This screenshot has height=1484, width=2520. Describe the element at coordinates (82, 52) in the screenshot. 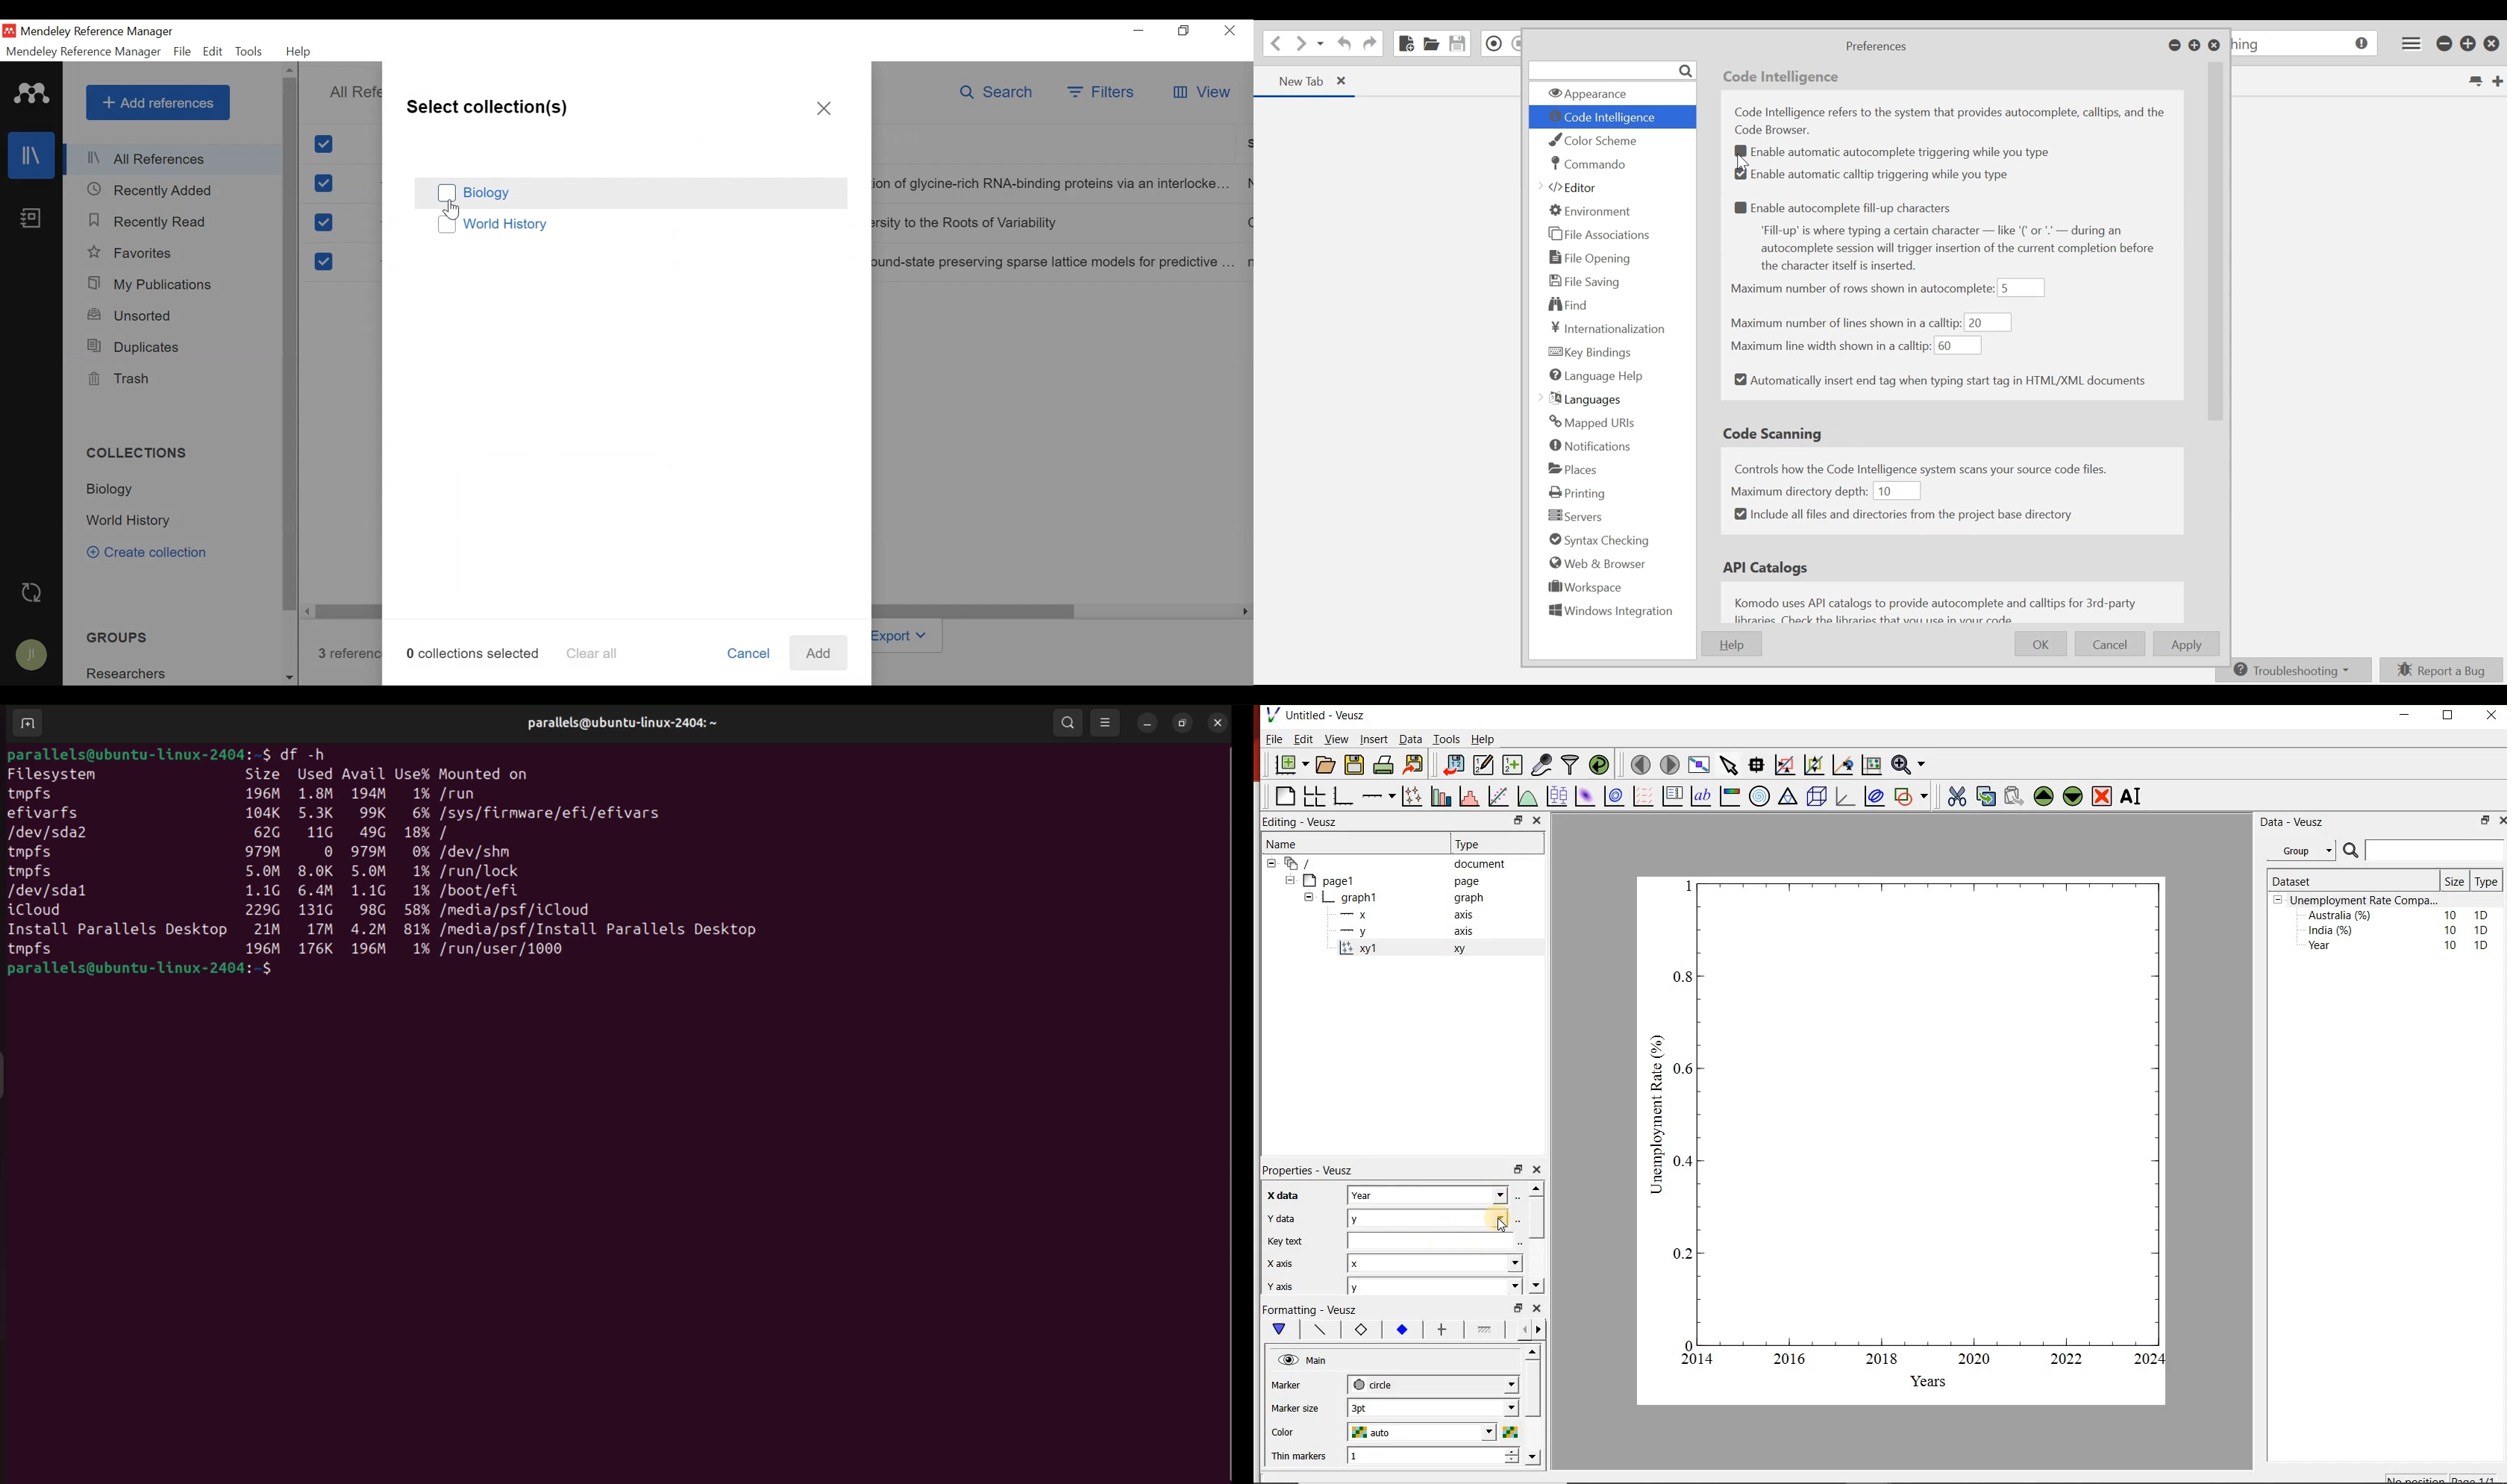

I see `Mendeley Reference Manager` at that location.